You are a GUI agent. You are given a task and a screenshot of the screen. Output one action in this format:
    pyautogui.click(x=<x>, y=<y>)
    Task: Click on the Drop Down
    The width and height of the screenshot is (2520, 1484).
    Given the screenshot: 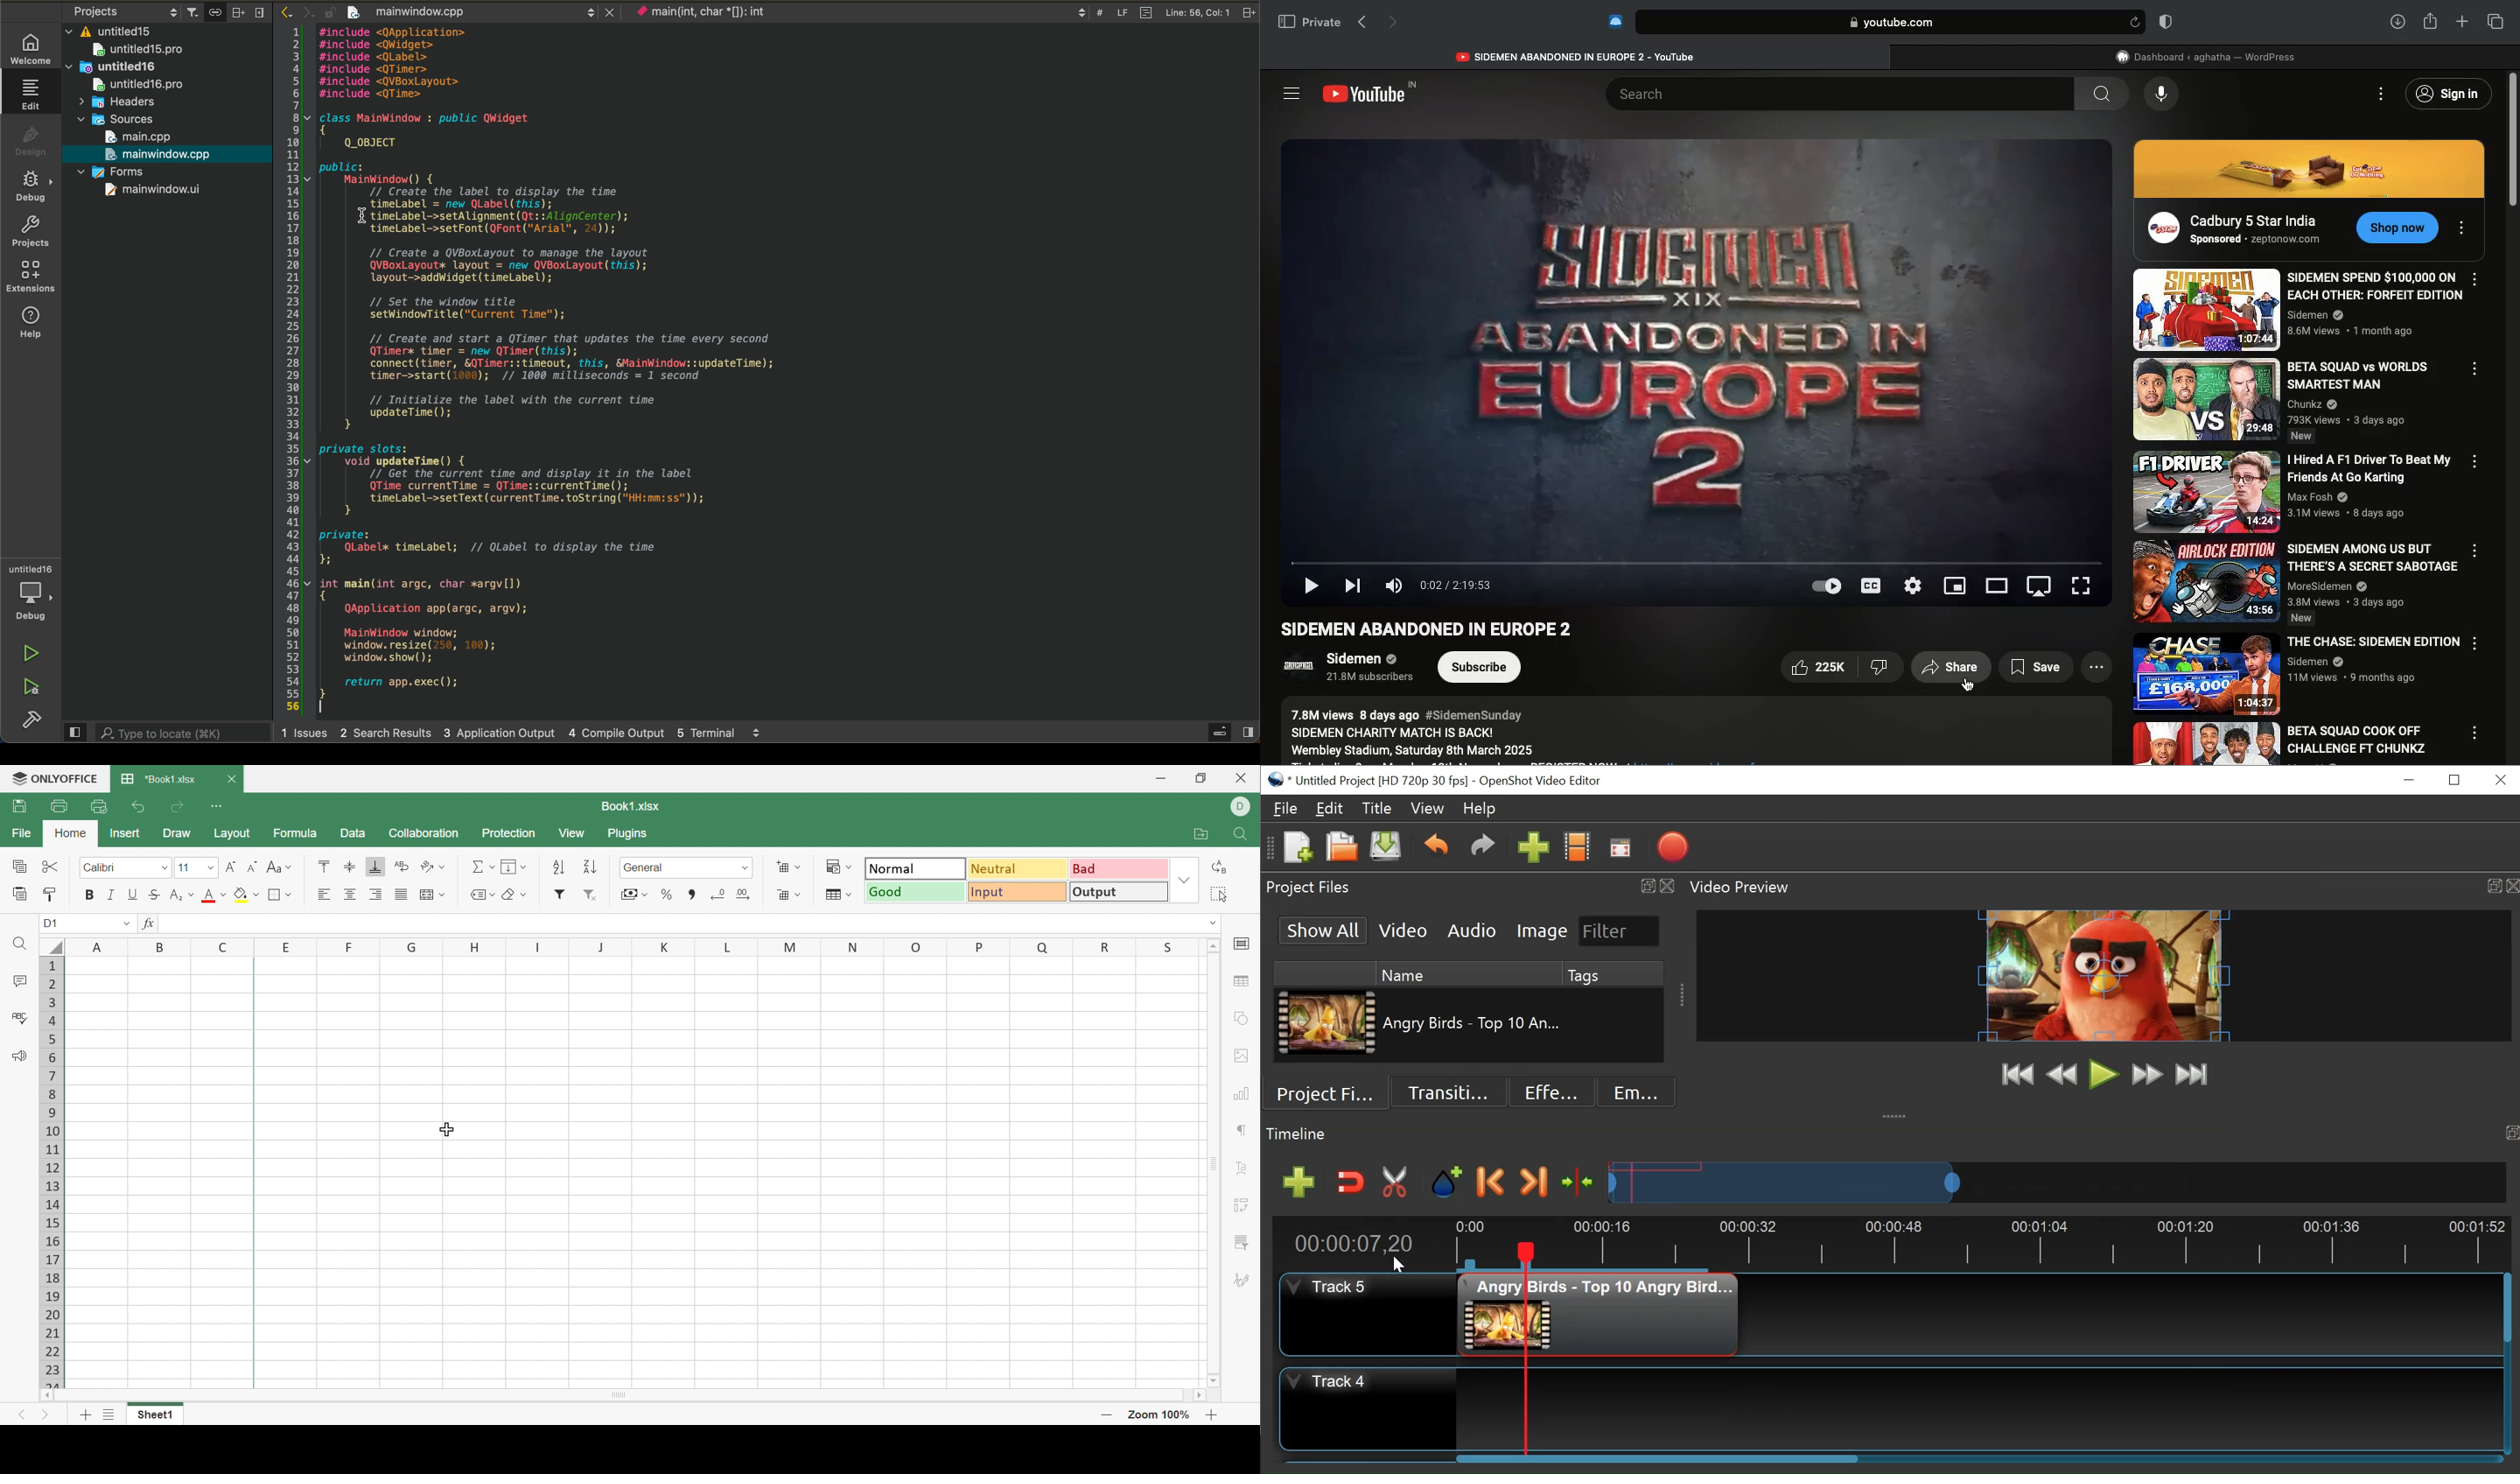 What is the action you would take?
    pyautogui.click(x=747, y=867)
    